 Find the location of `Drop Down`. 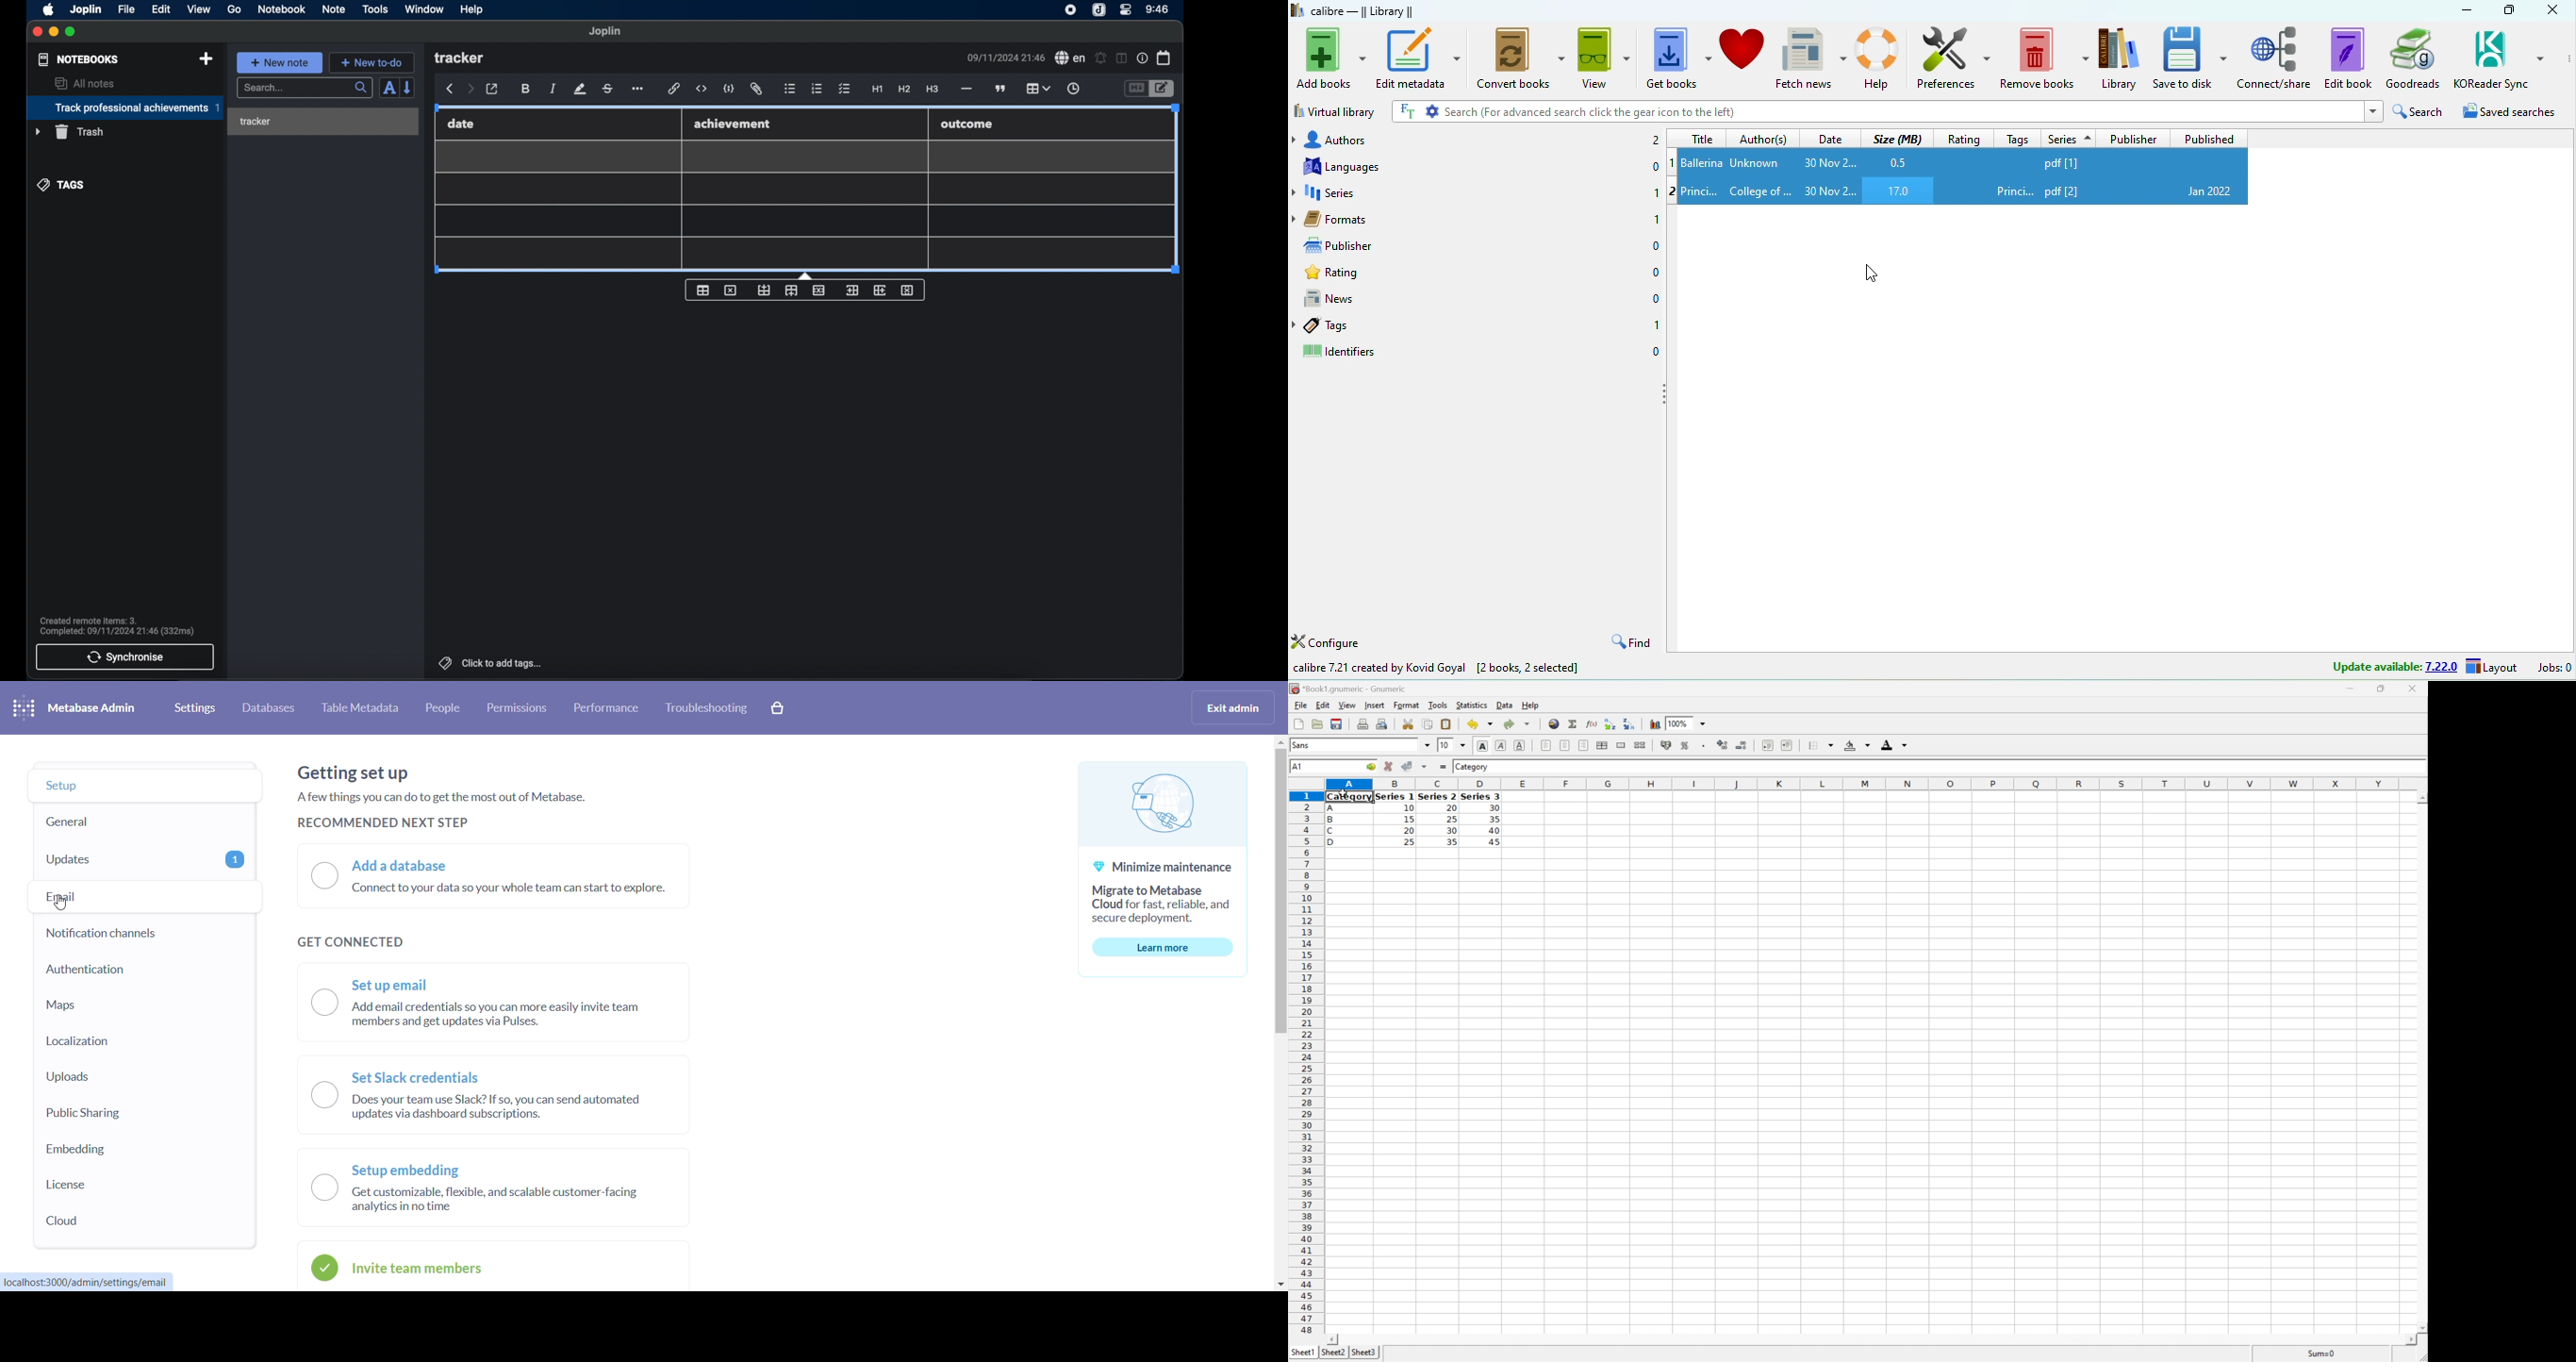

Drop Down is located at coordinates (1705, 723).